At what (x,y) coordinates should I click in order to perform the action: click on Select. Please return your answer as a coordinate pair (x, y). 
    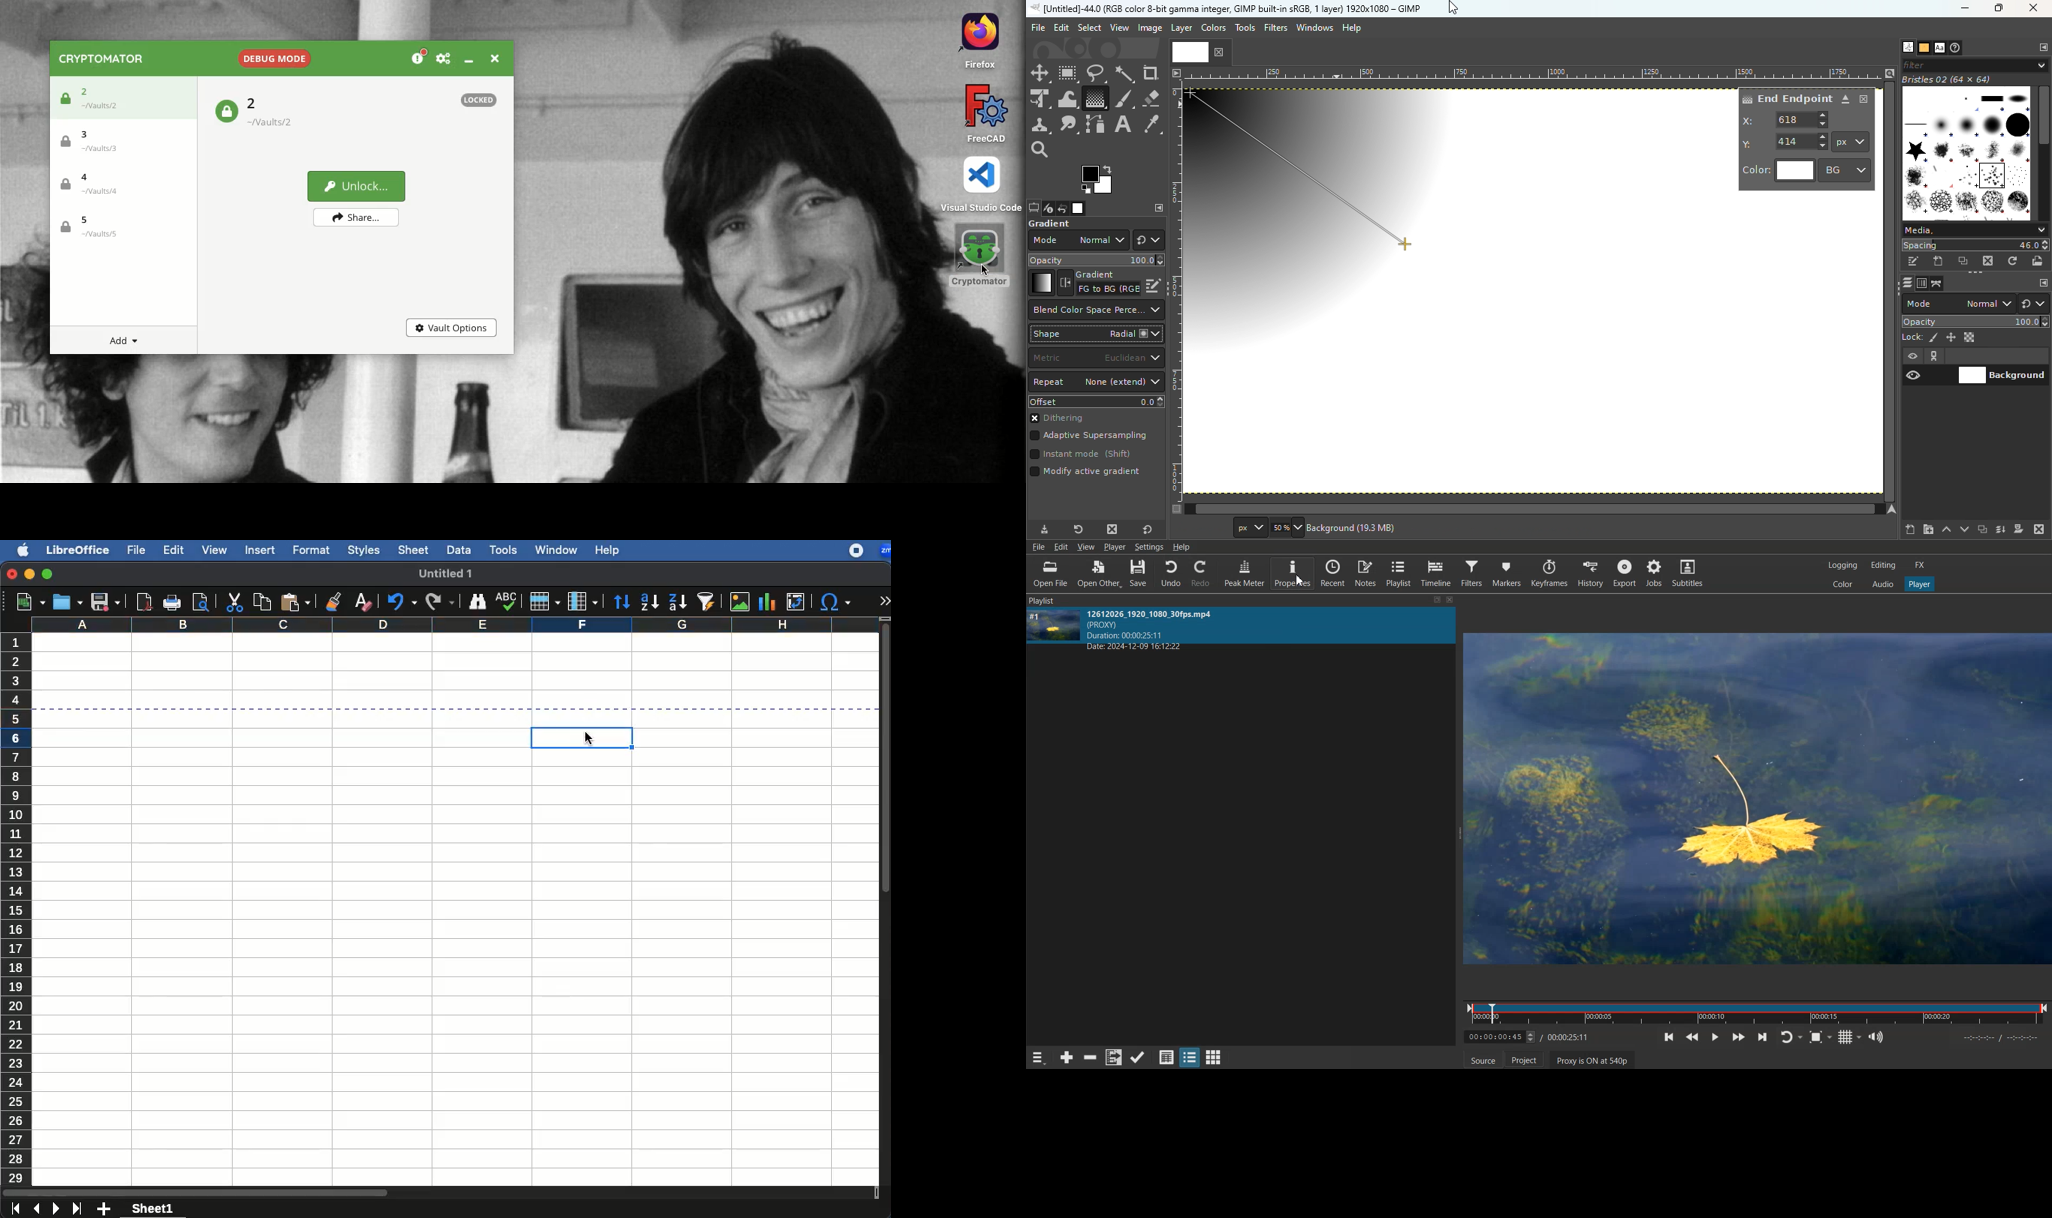
    Looking at the image, I should click on (1089, 27).